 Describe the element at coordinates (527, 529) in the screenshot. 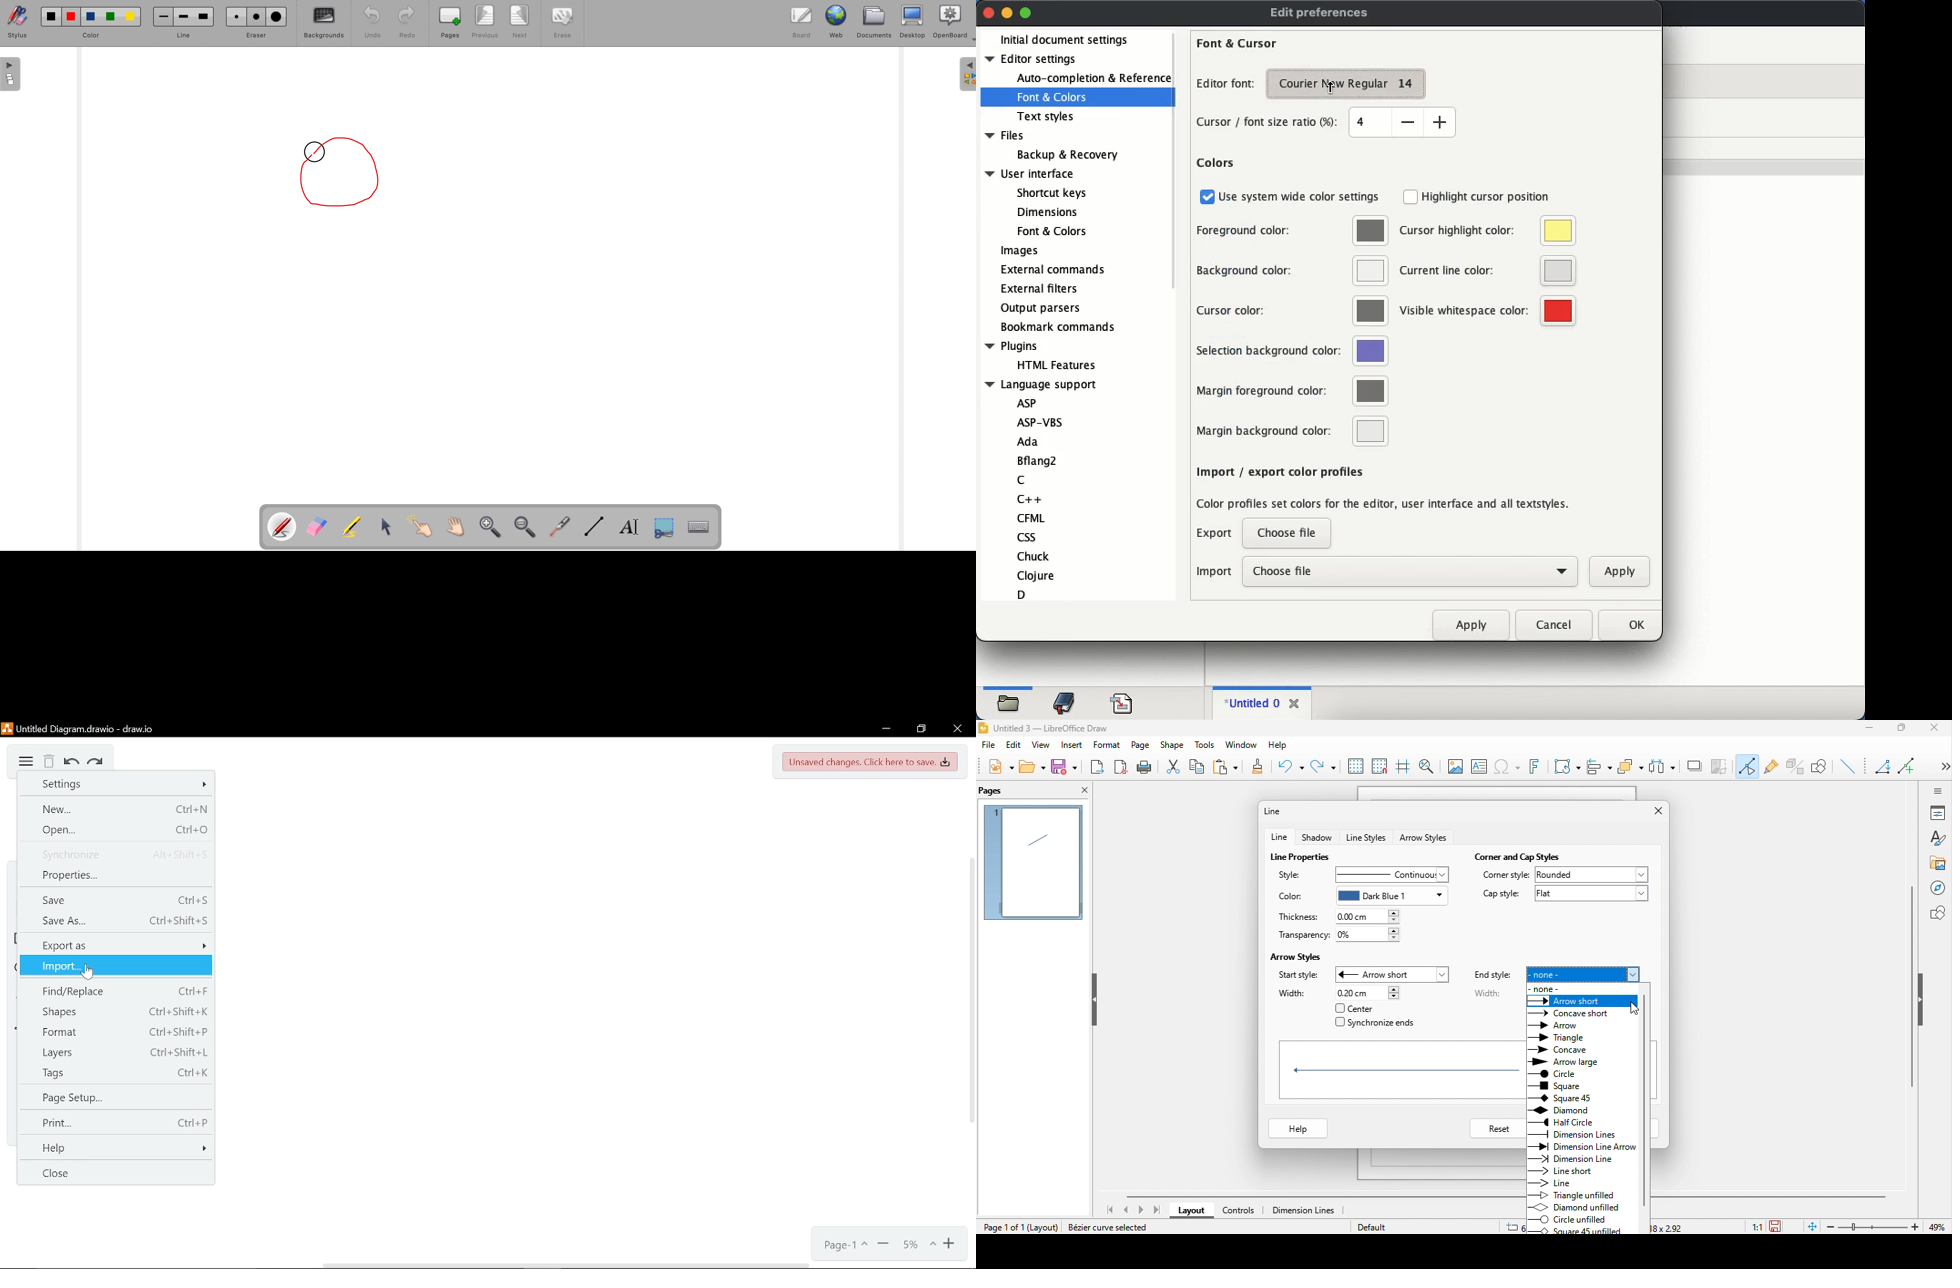

I see `zoom out` at that location.